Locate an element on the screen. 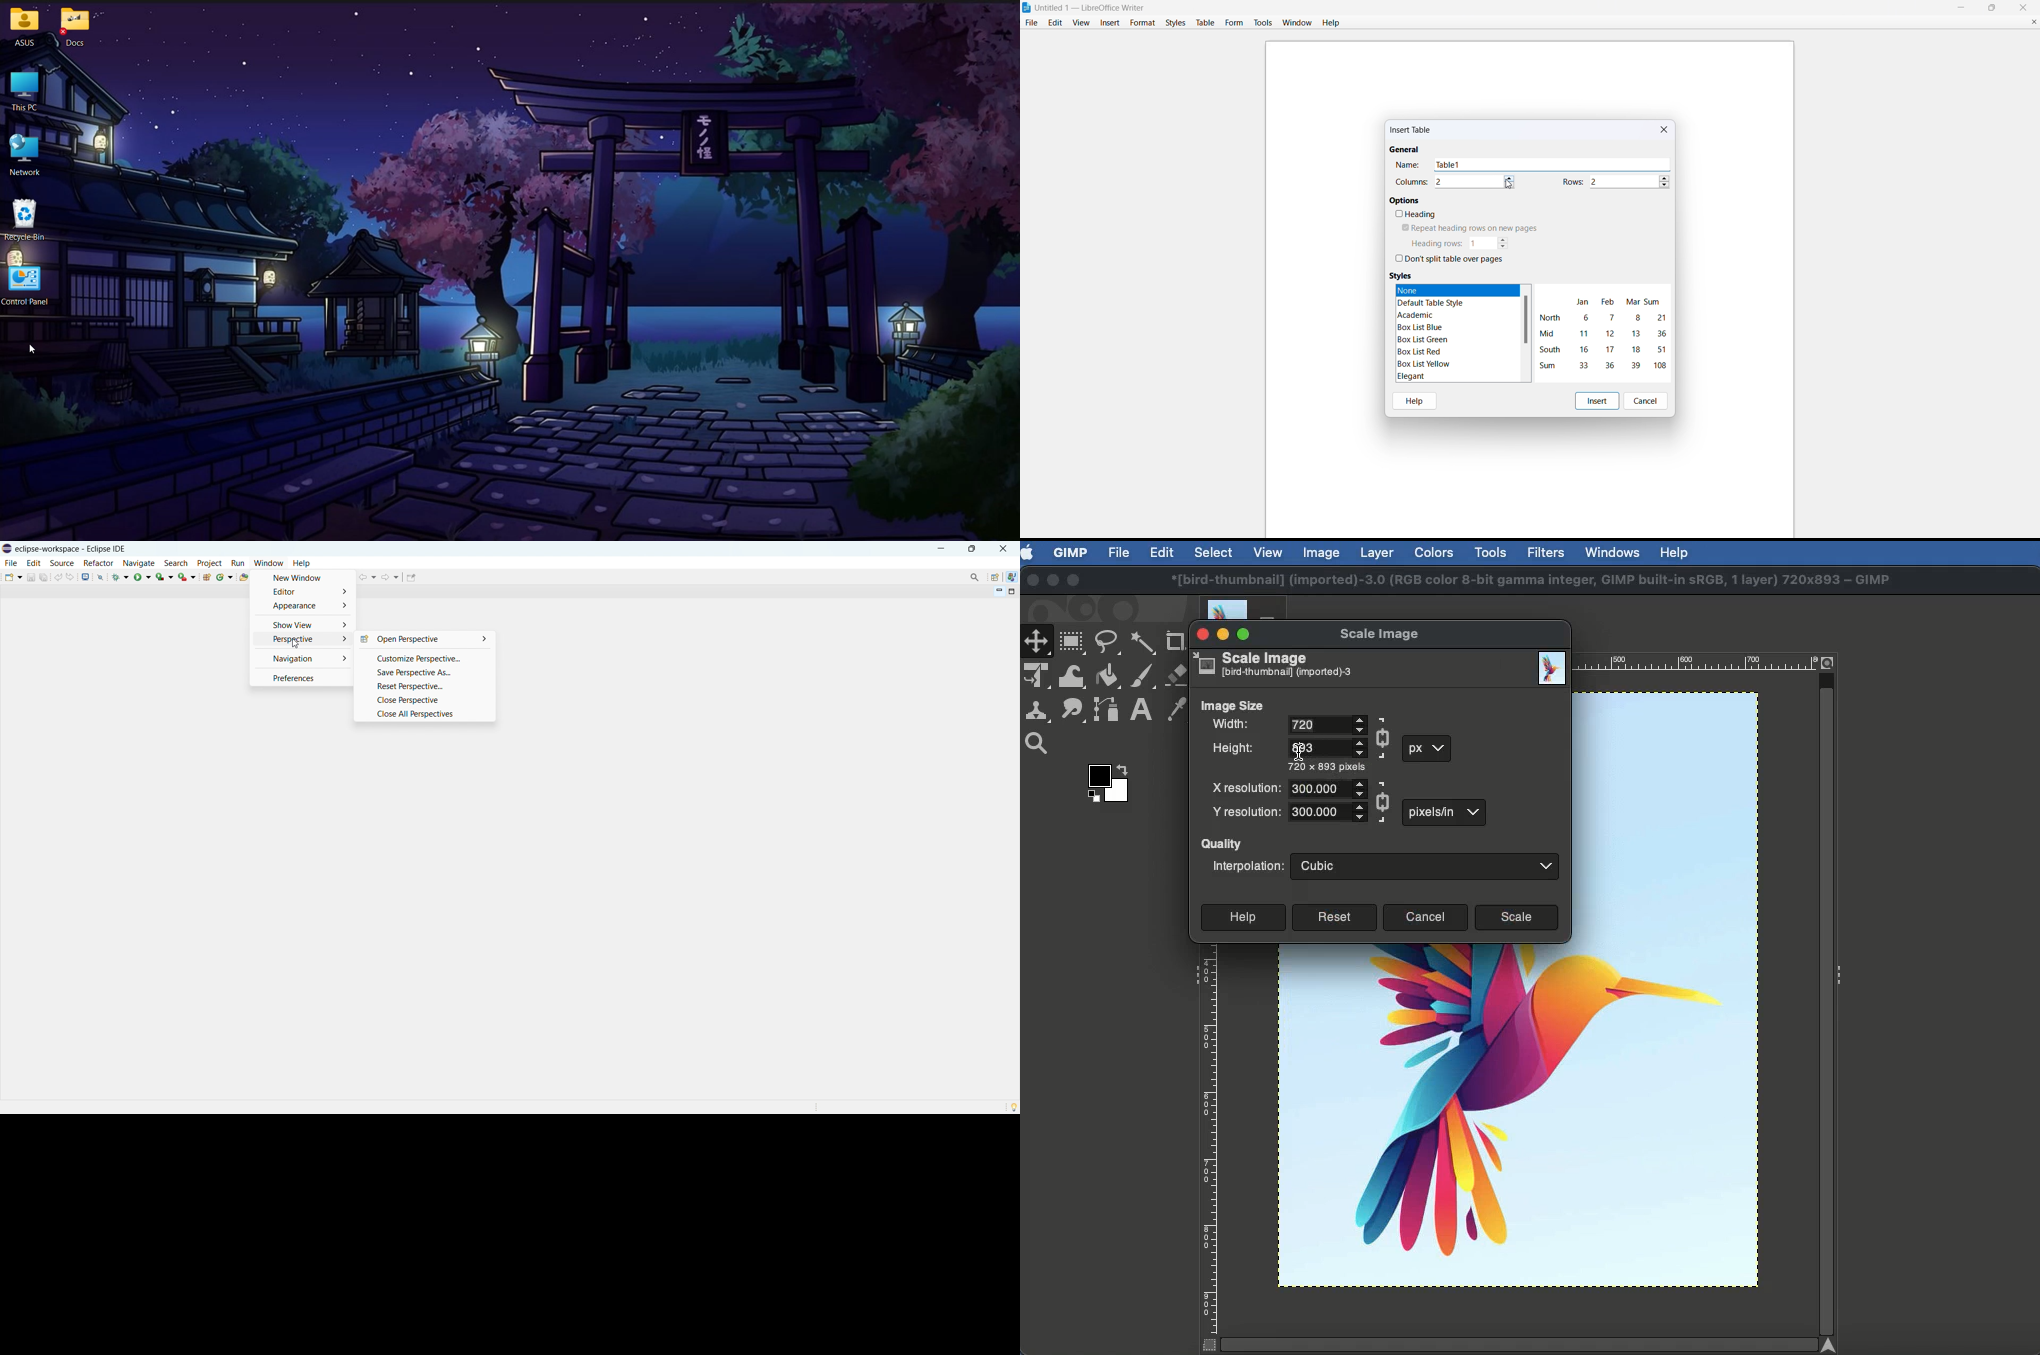 This screenshot has height=1372, width=2044. none is located at coordinates (1444, 290).